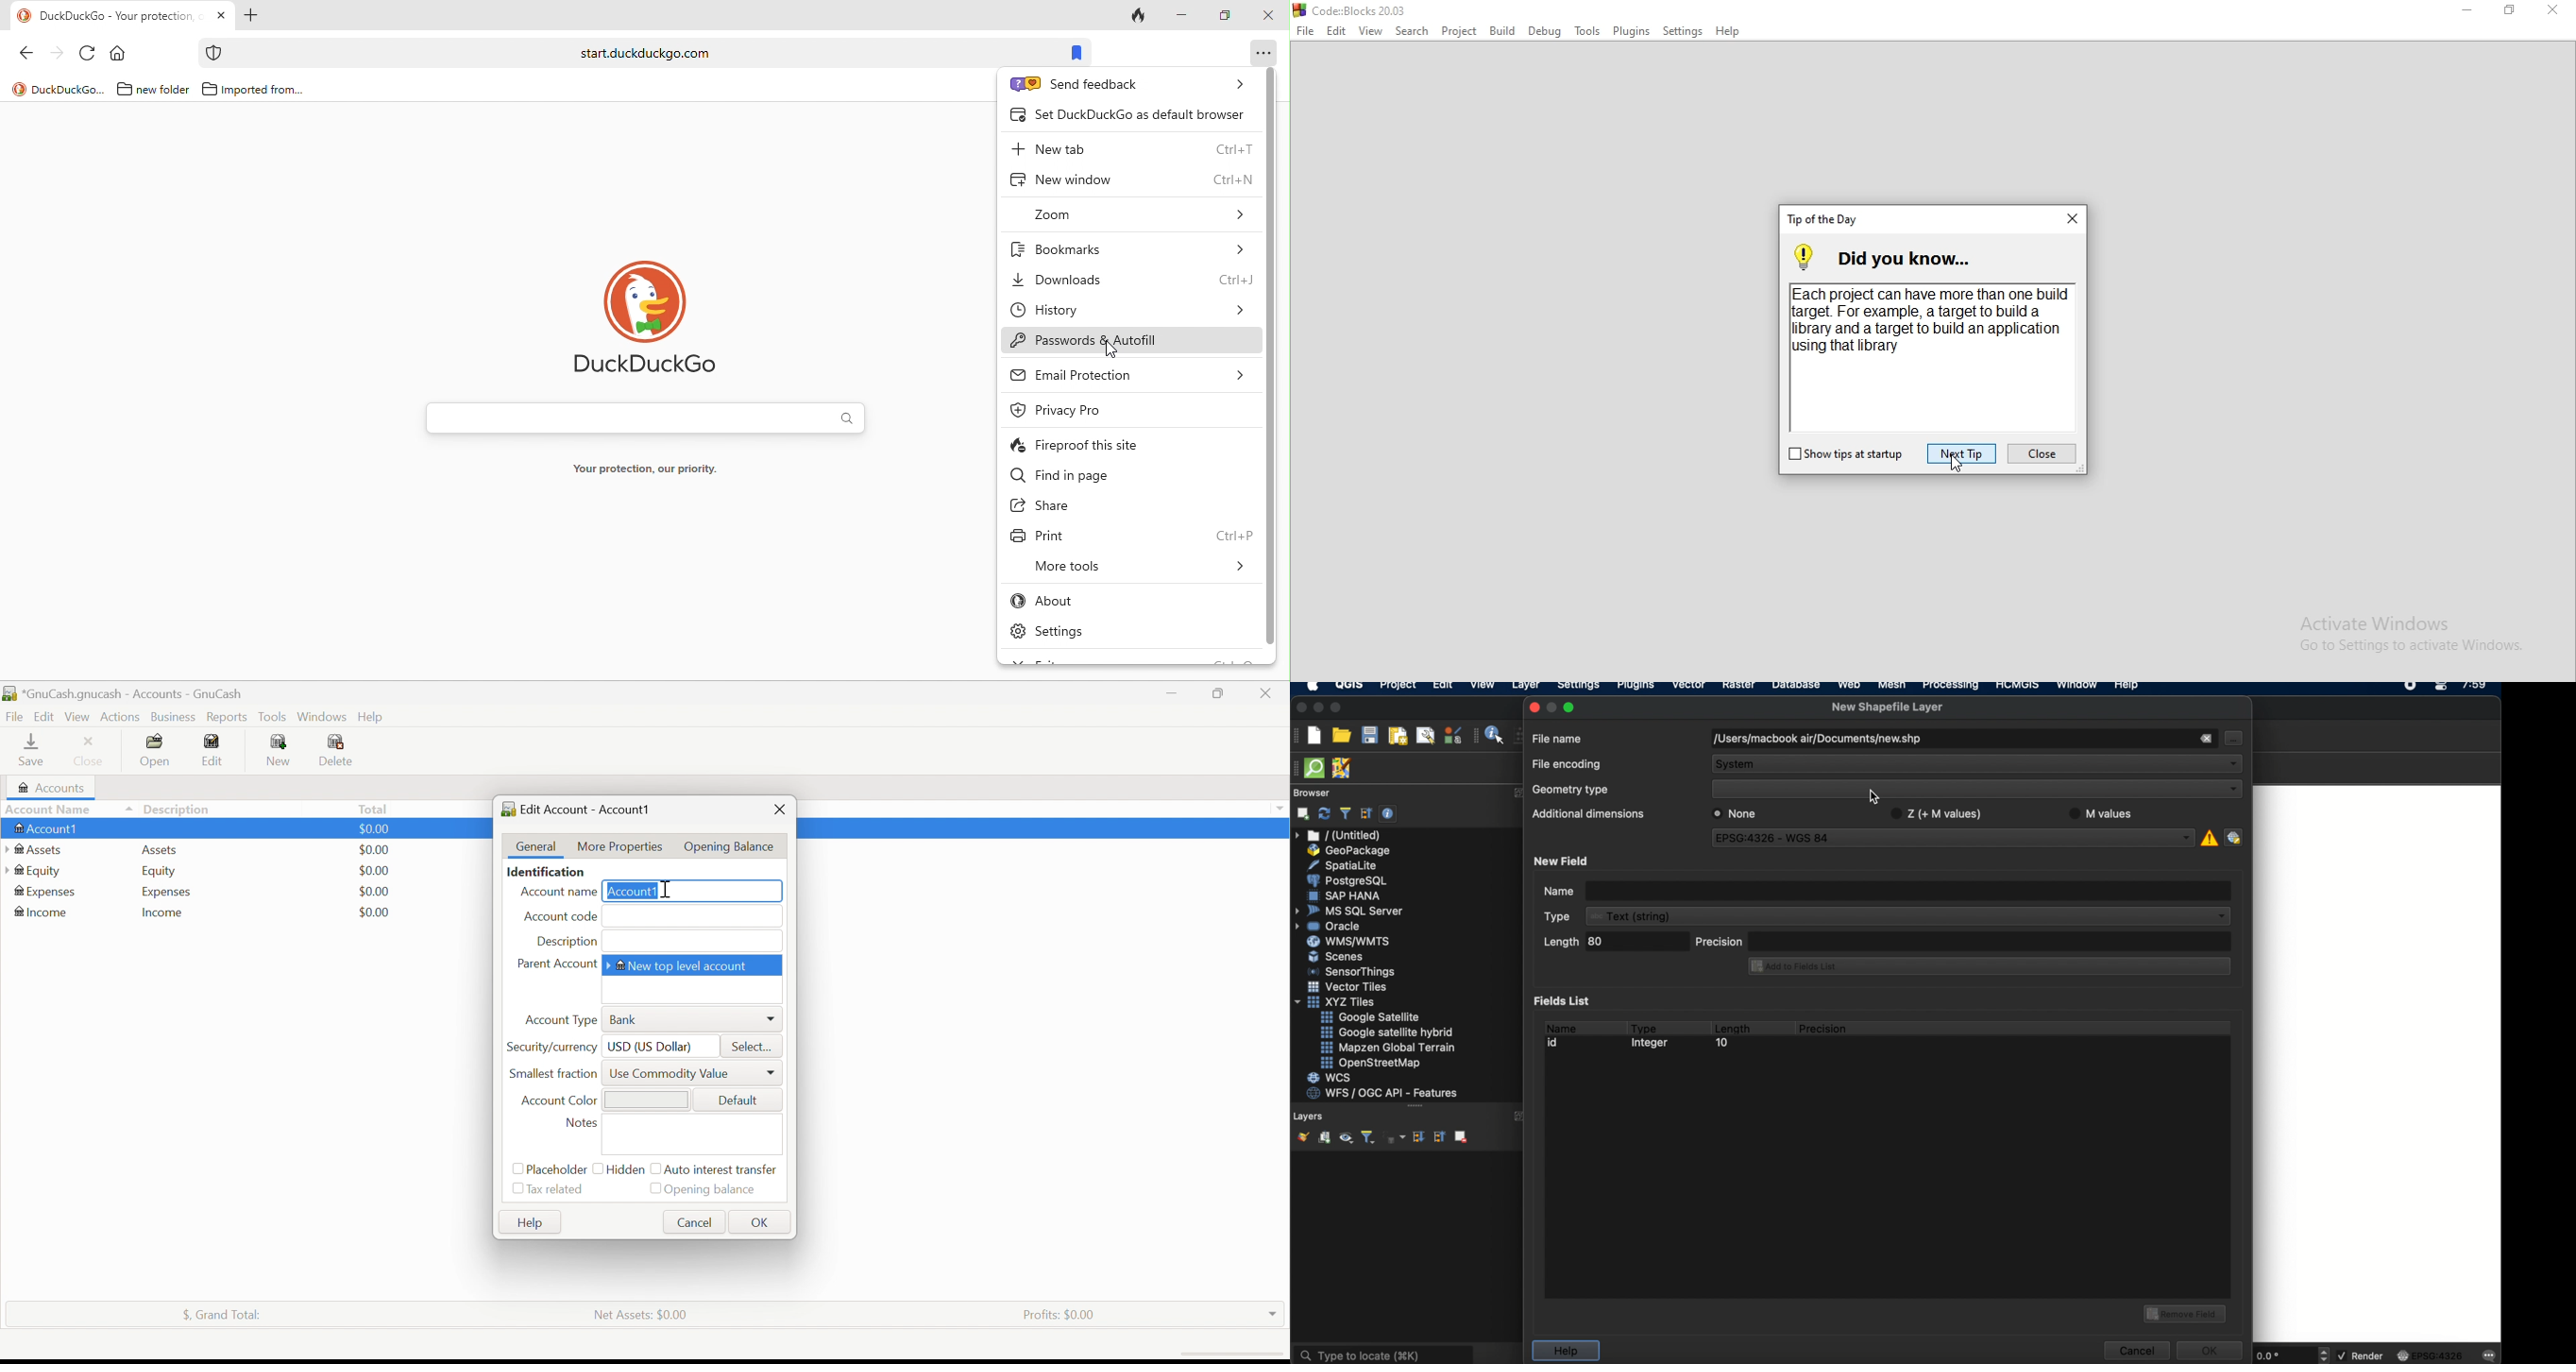 The width and height of the screenshot is (2576, 1372). I want to click on Bank, so click(625, 1020).